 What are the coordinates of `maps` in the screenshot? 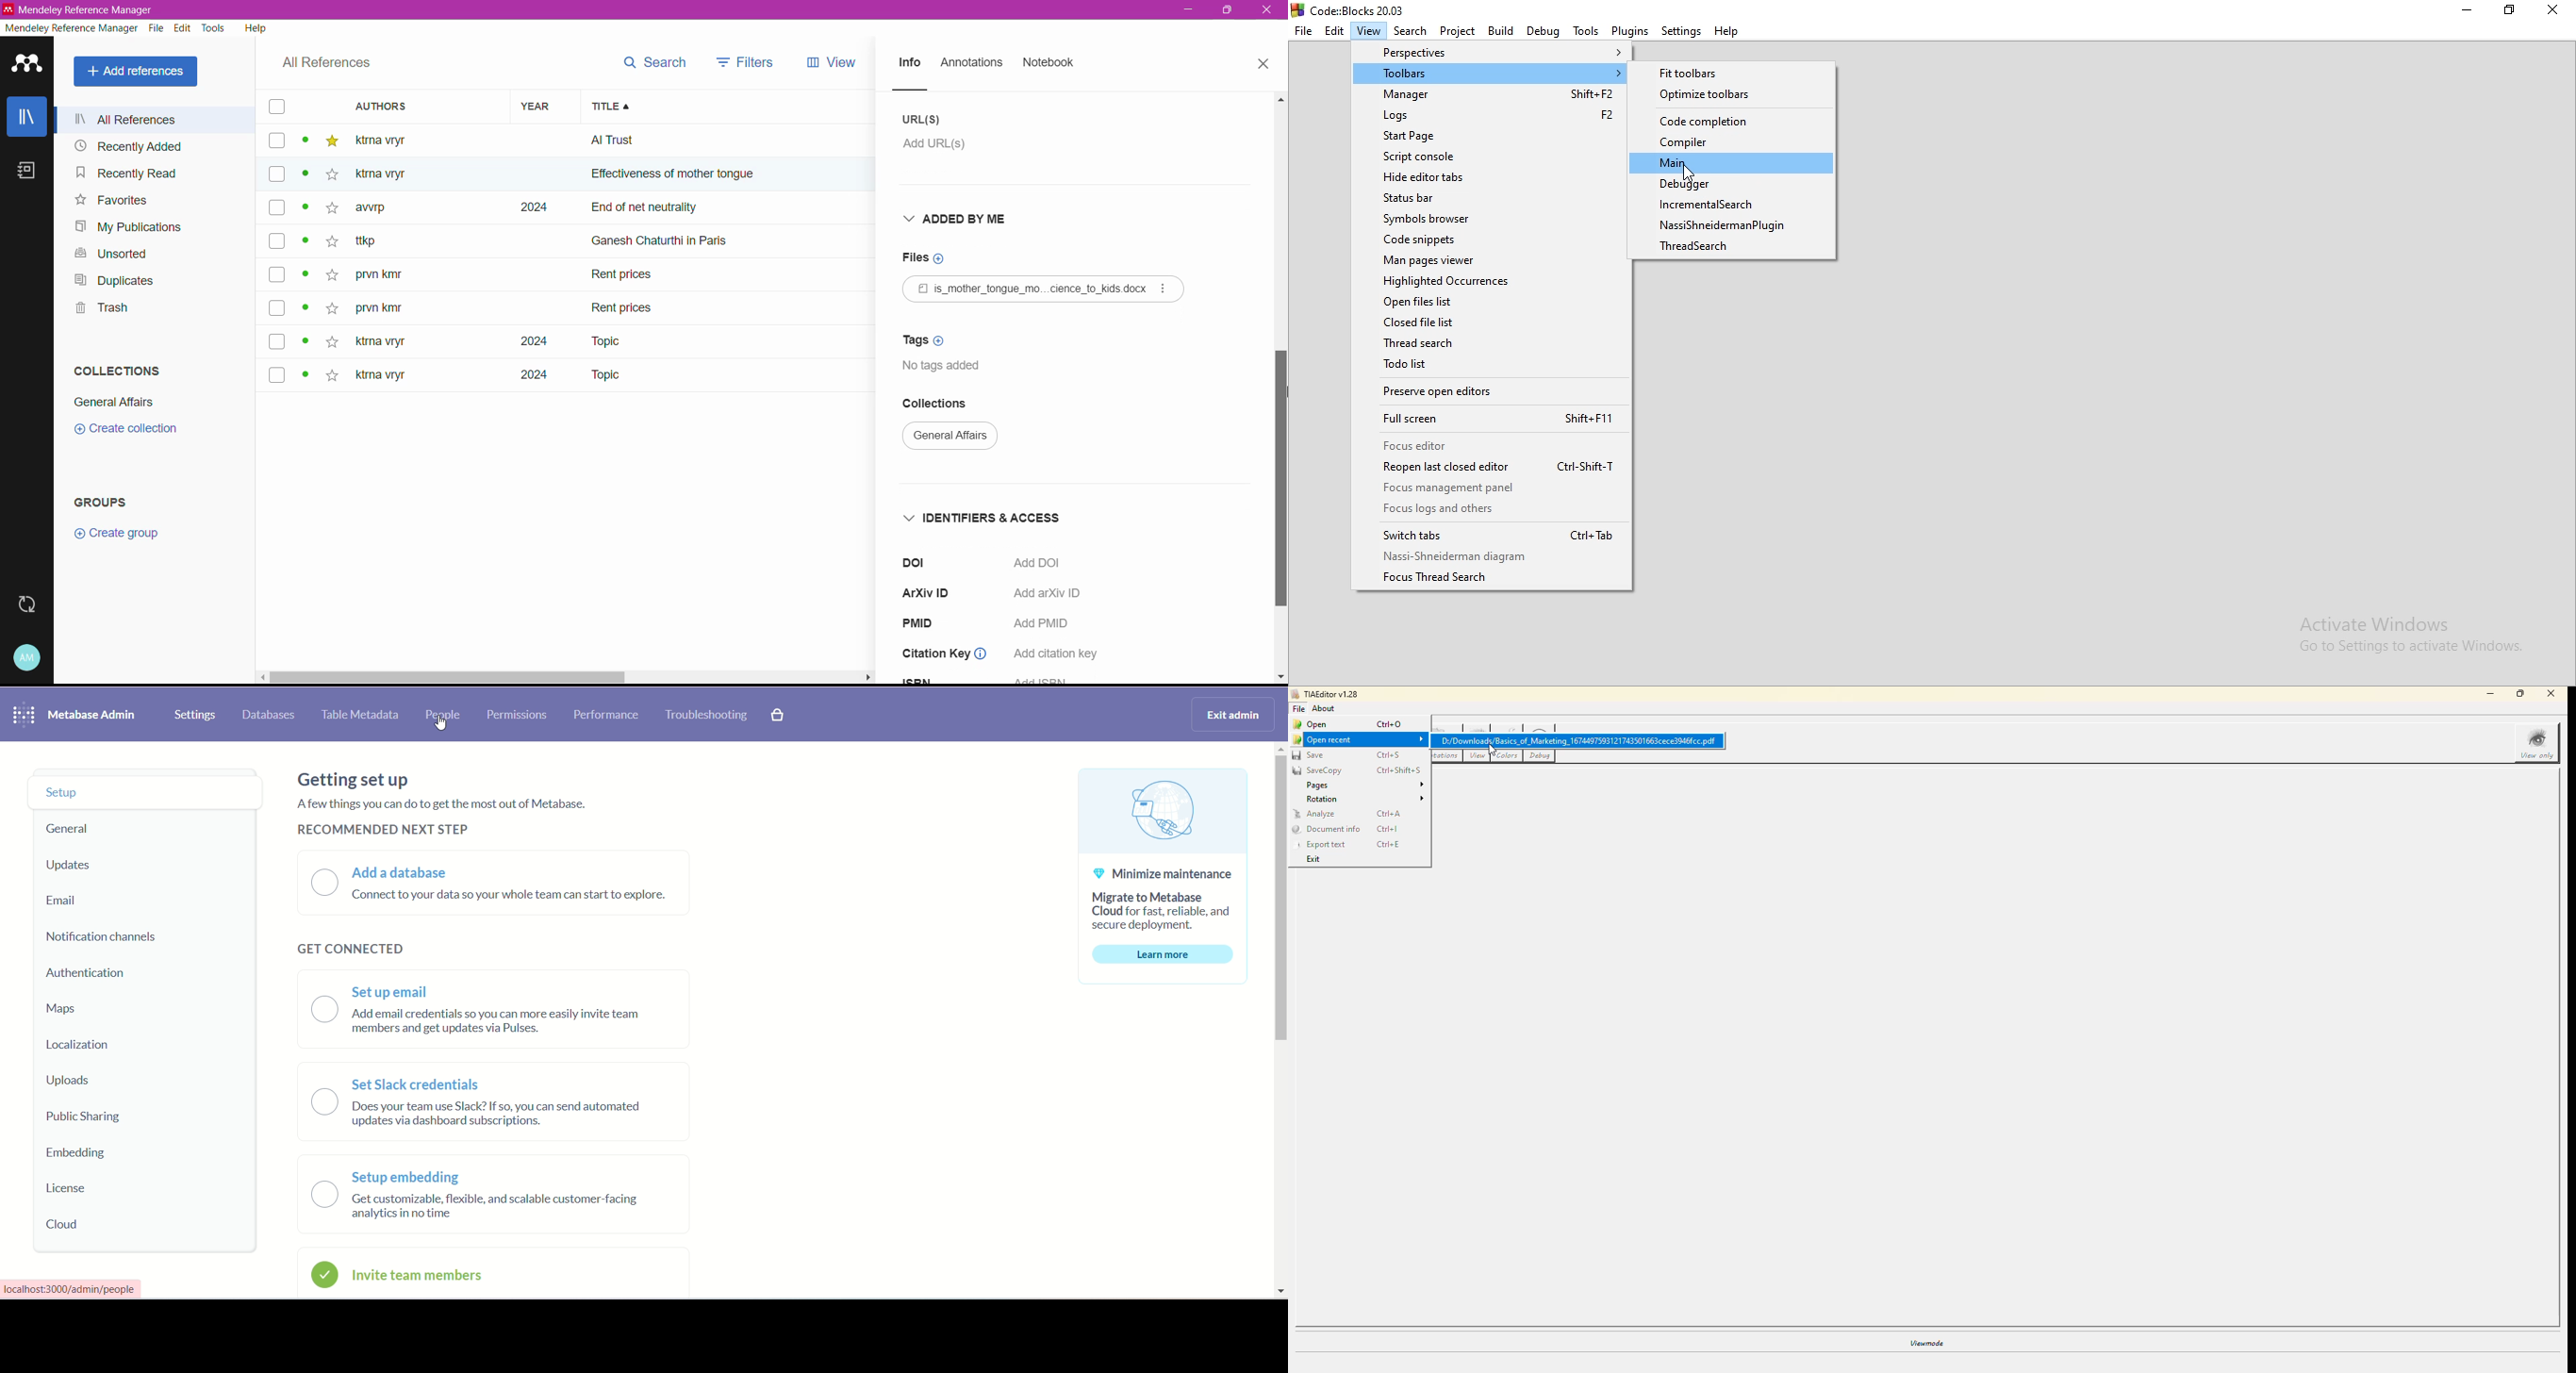 It's located at (74, 1009).